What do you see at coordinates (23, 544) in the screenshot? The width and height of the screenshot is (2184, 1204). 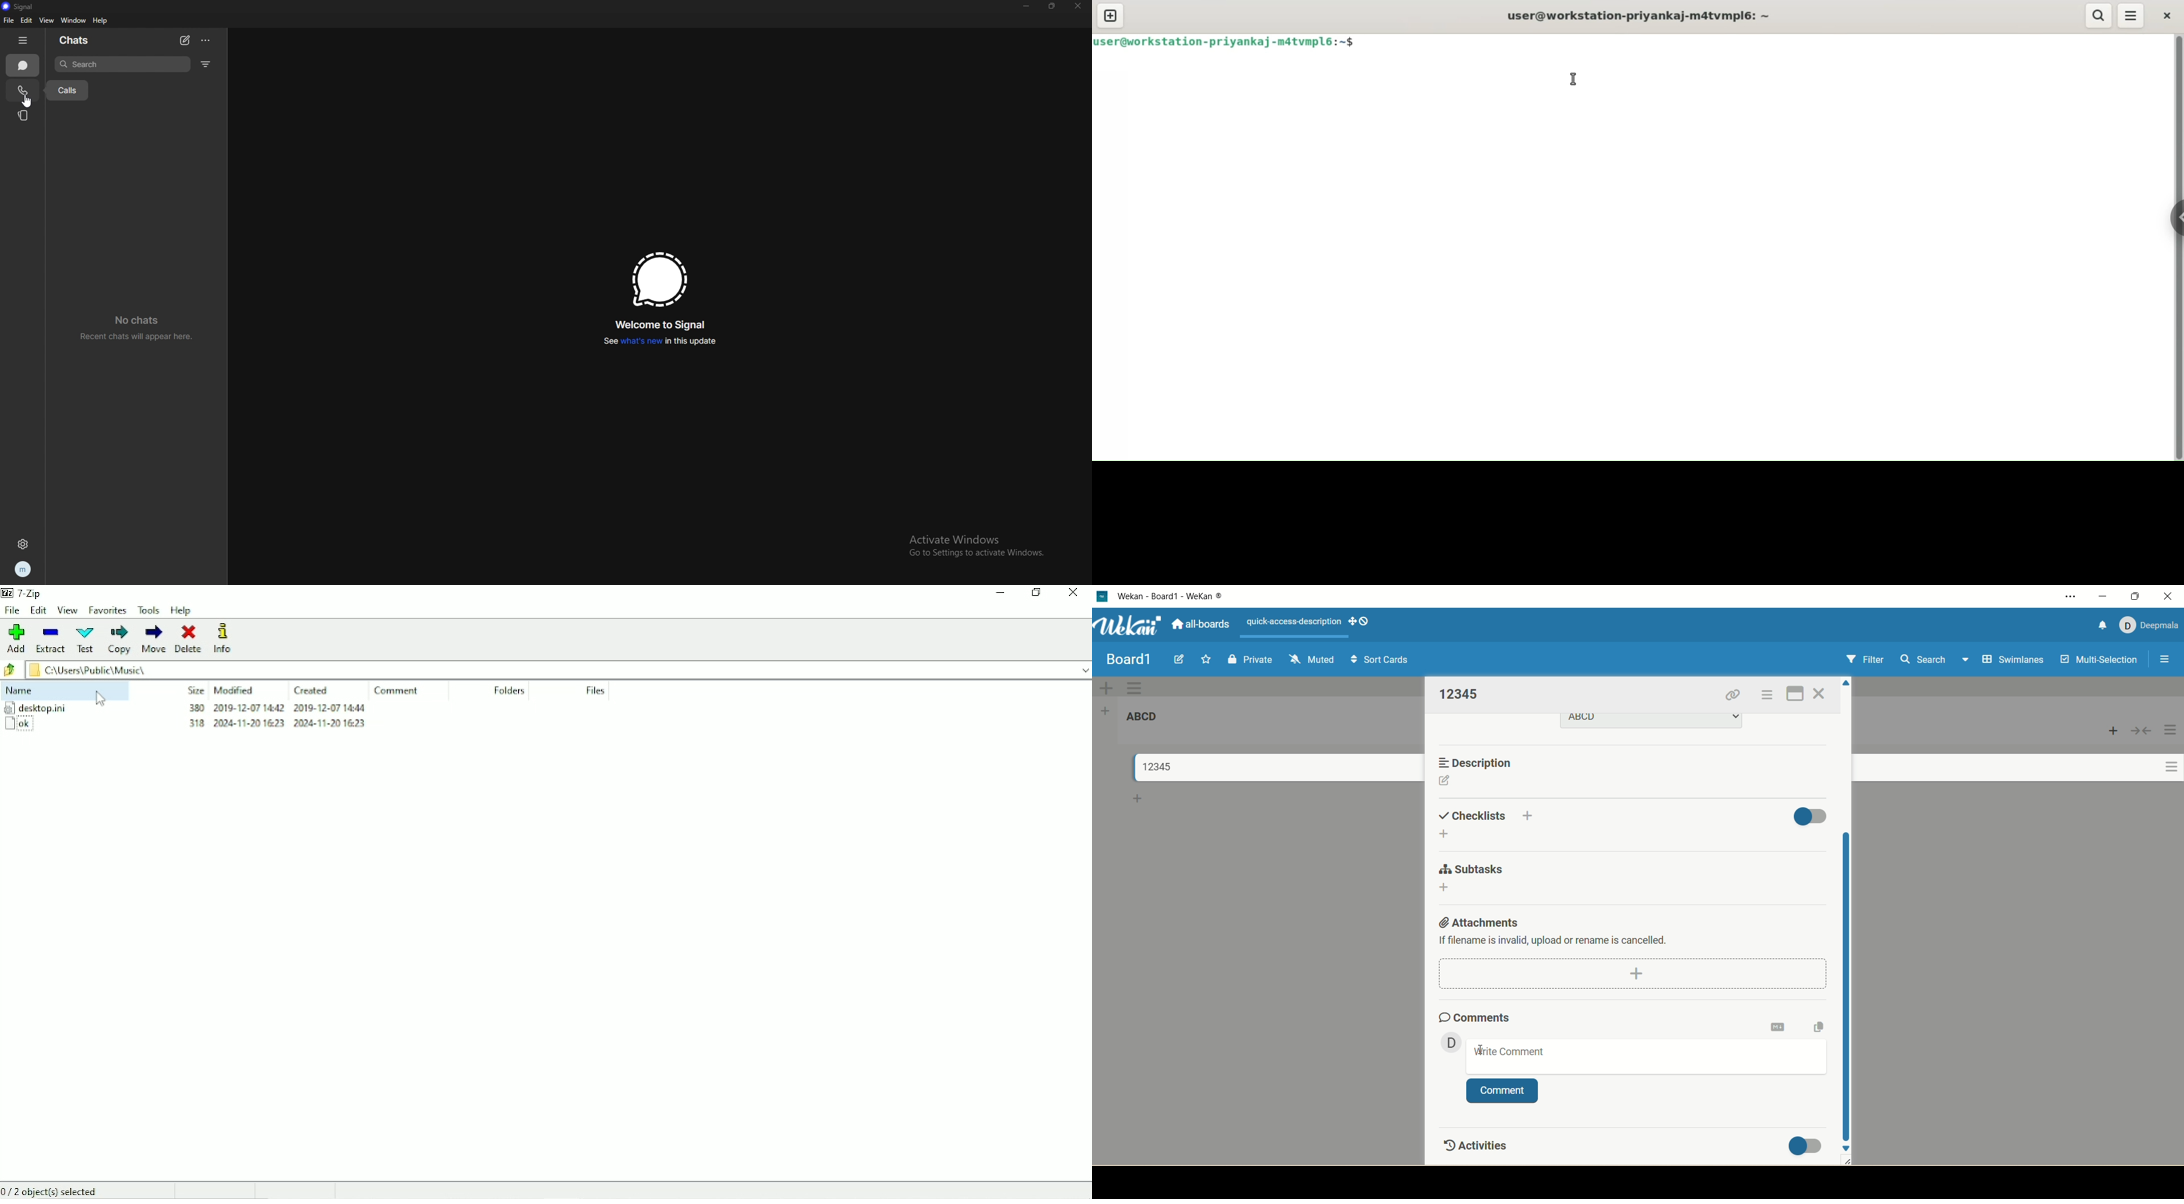 I see `settings` at bounding box center [23, 544].